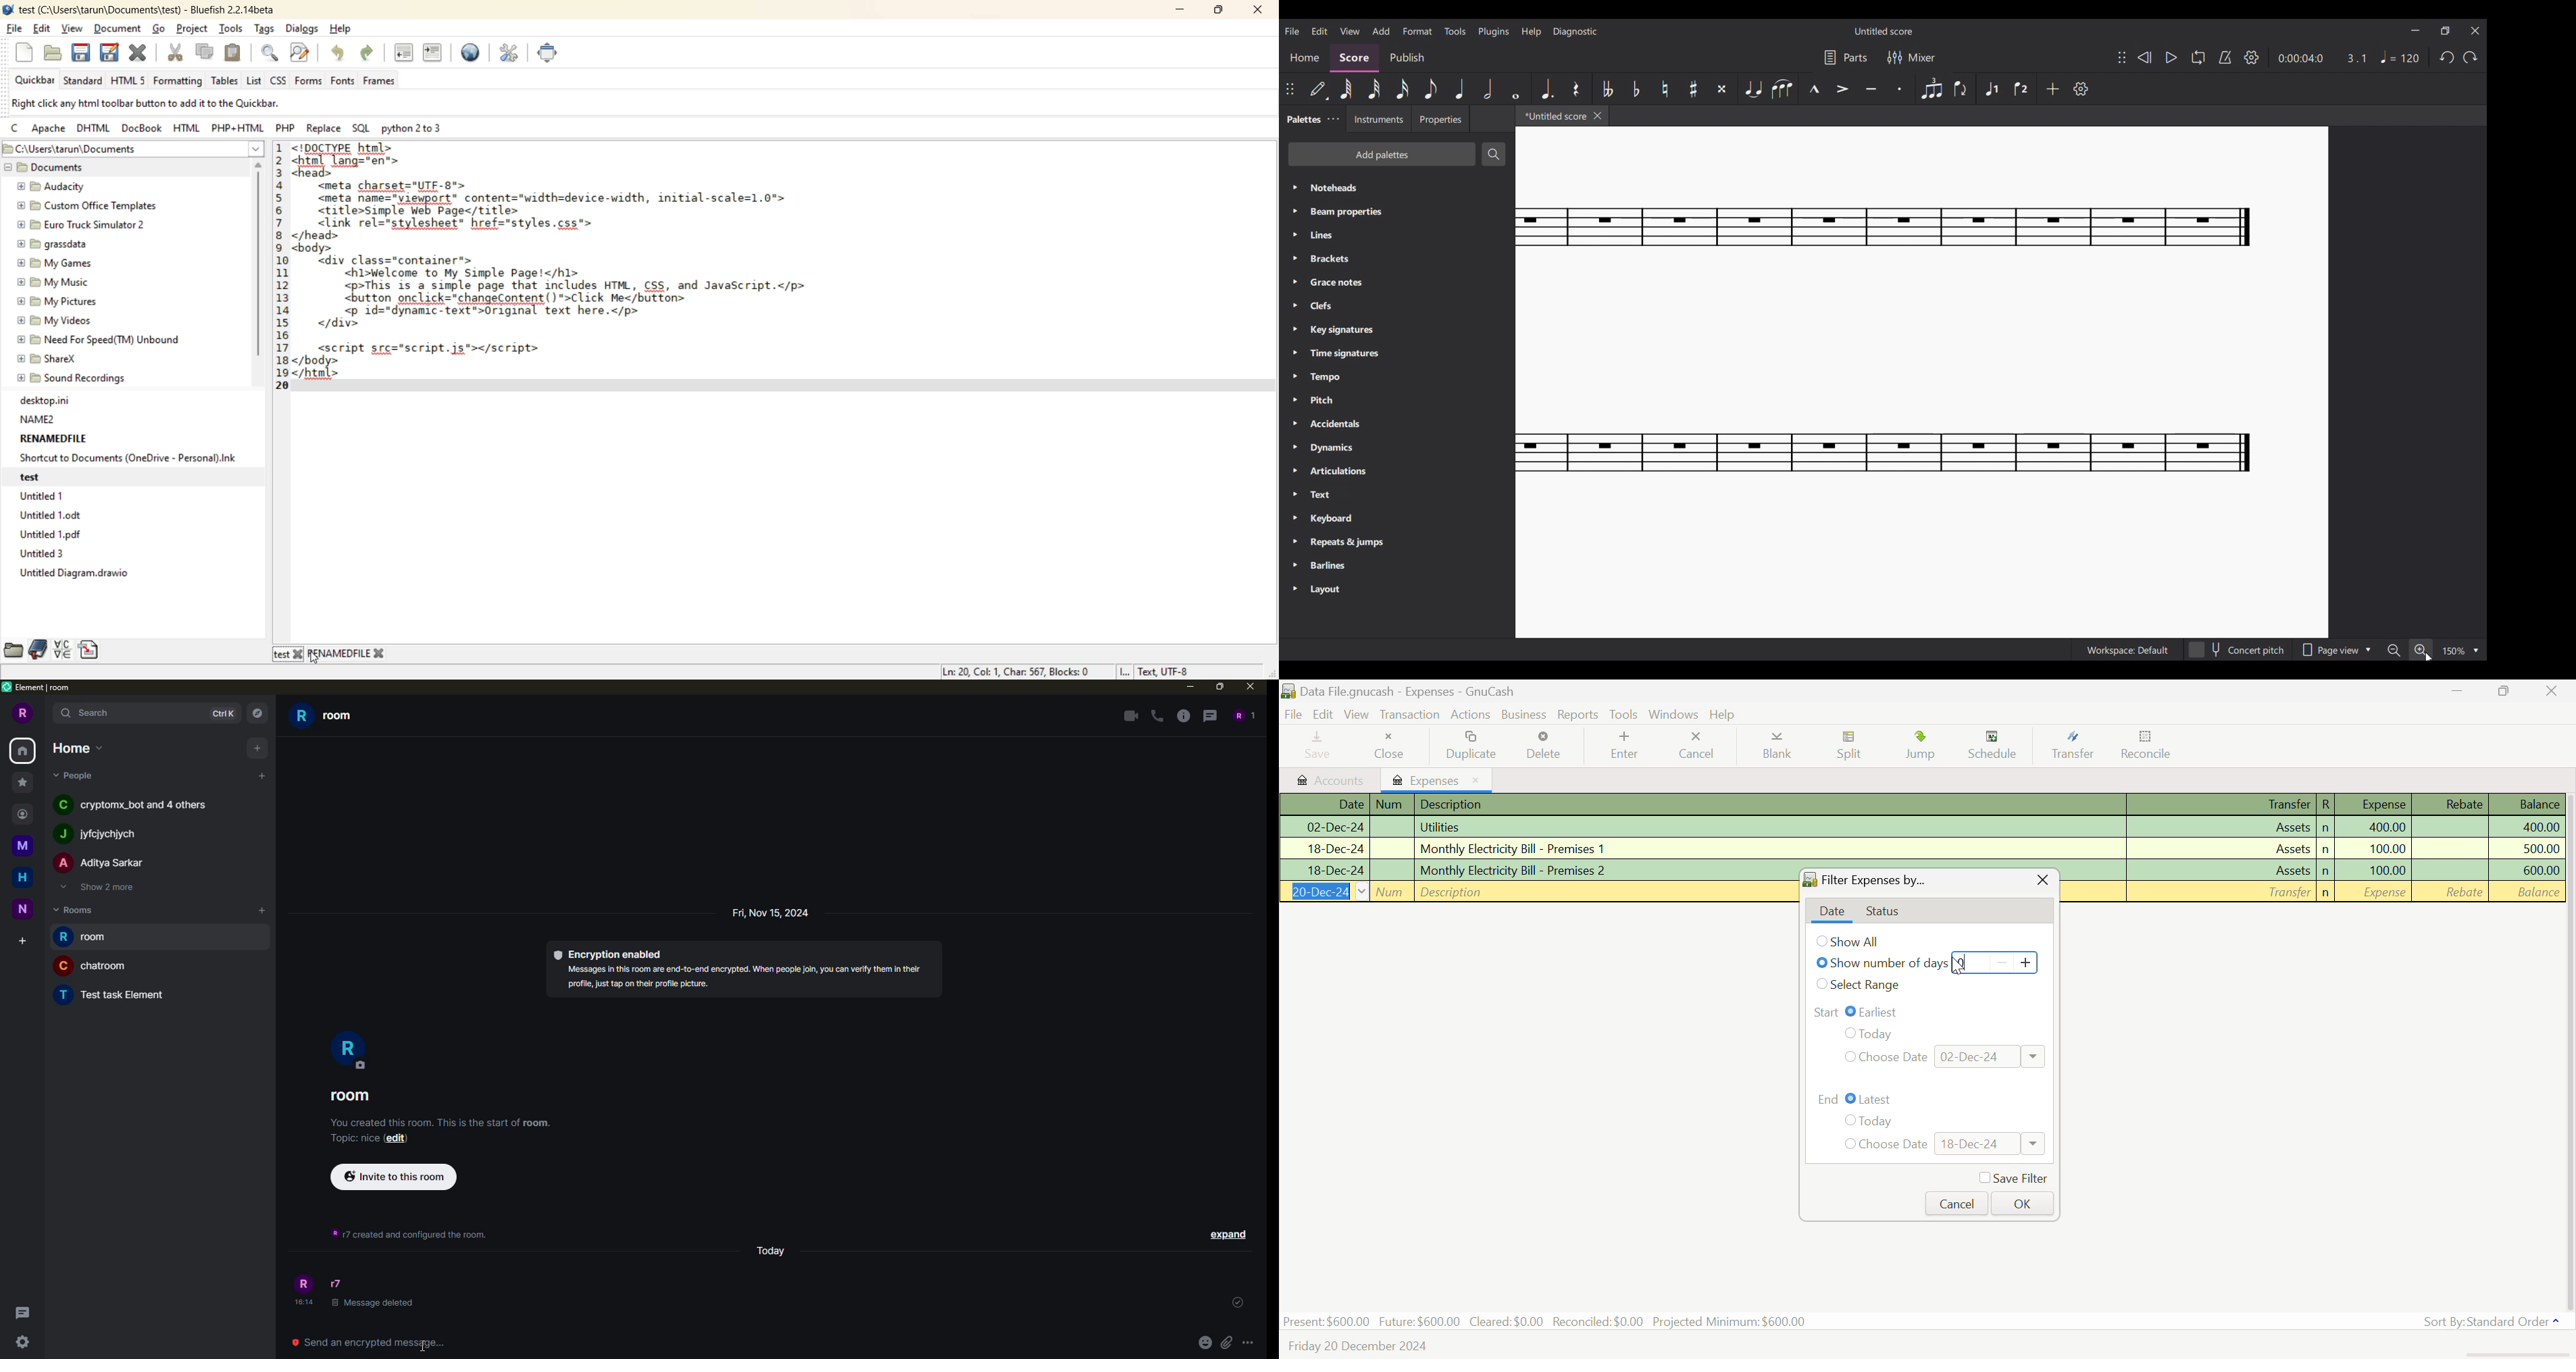 This screenshot has height=1372, width=2576. Describe the element at coordinates (1397, 282) in the screenshot. I see `Grace notes` at that location.